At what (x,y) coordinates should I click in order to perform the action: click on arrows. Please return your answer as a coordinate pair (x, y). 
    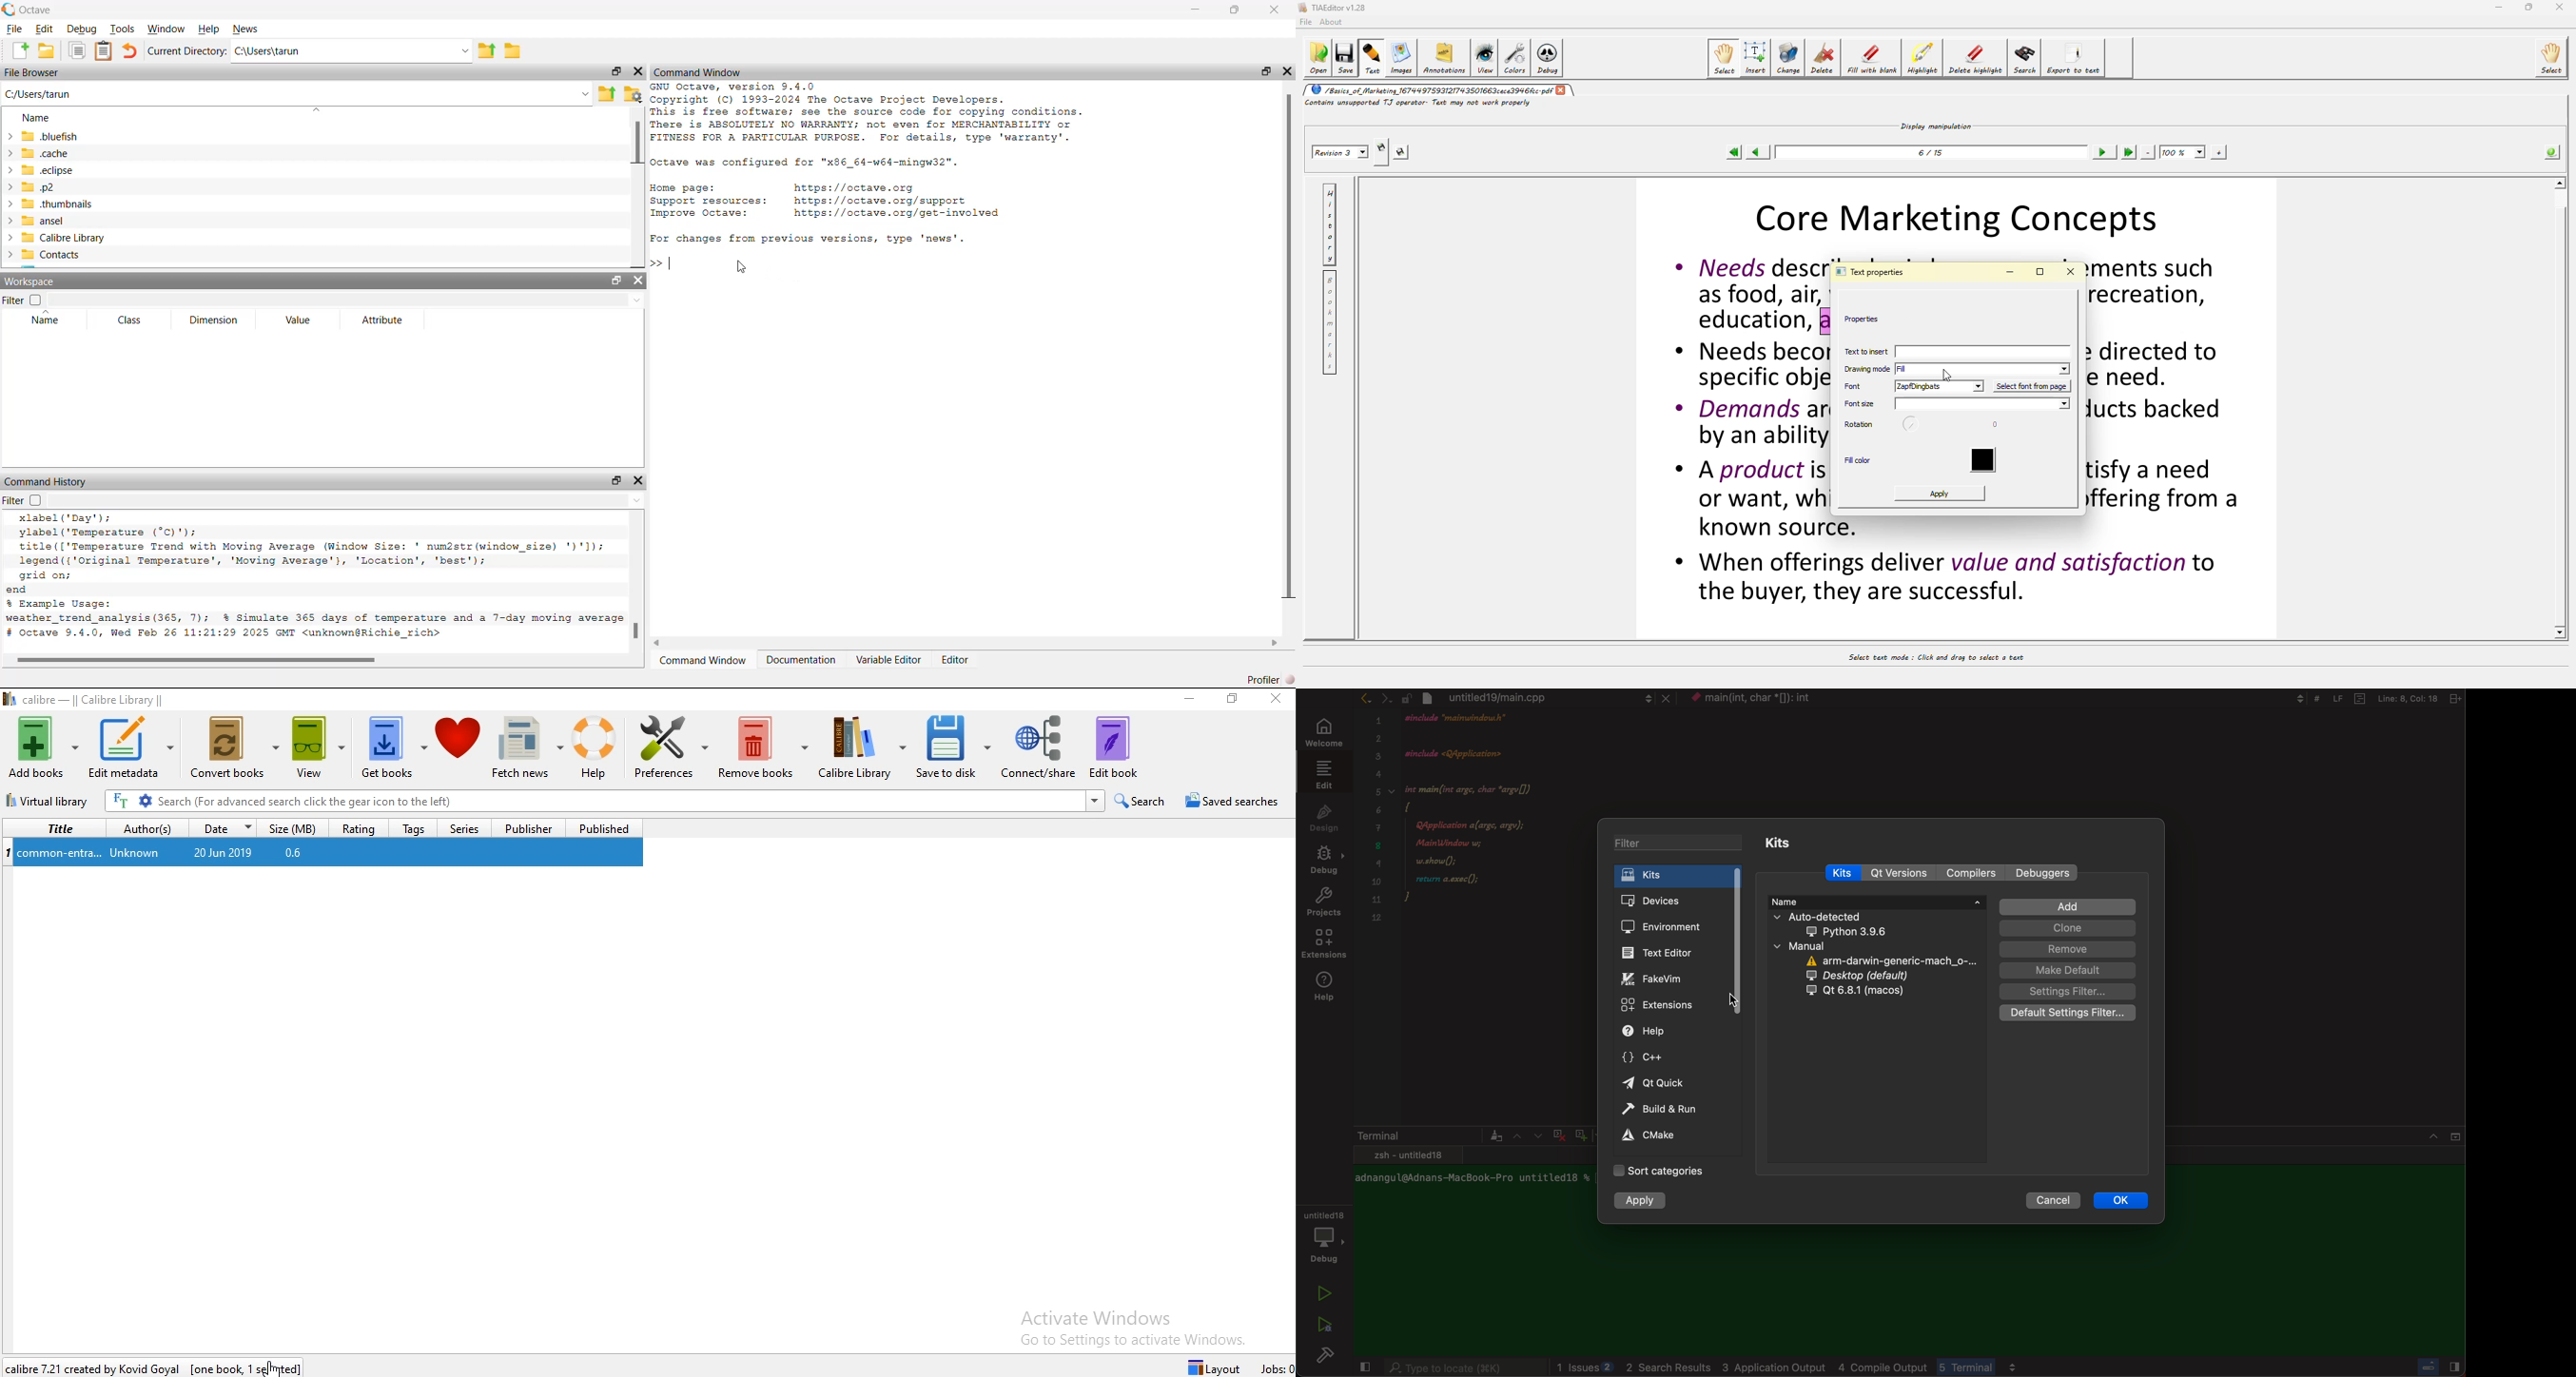
    Looking at the image, I should click on (1527, 1136).